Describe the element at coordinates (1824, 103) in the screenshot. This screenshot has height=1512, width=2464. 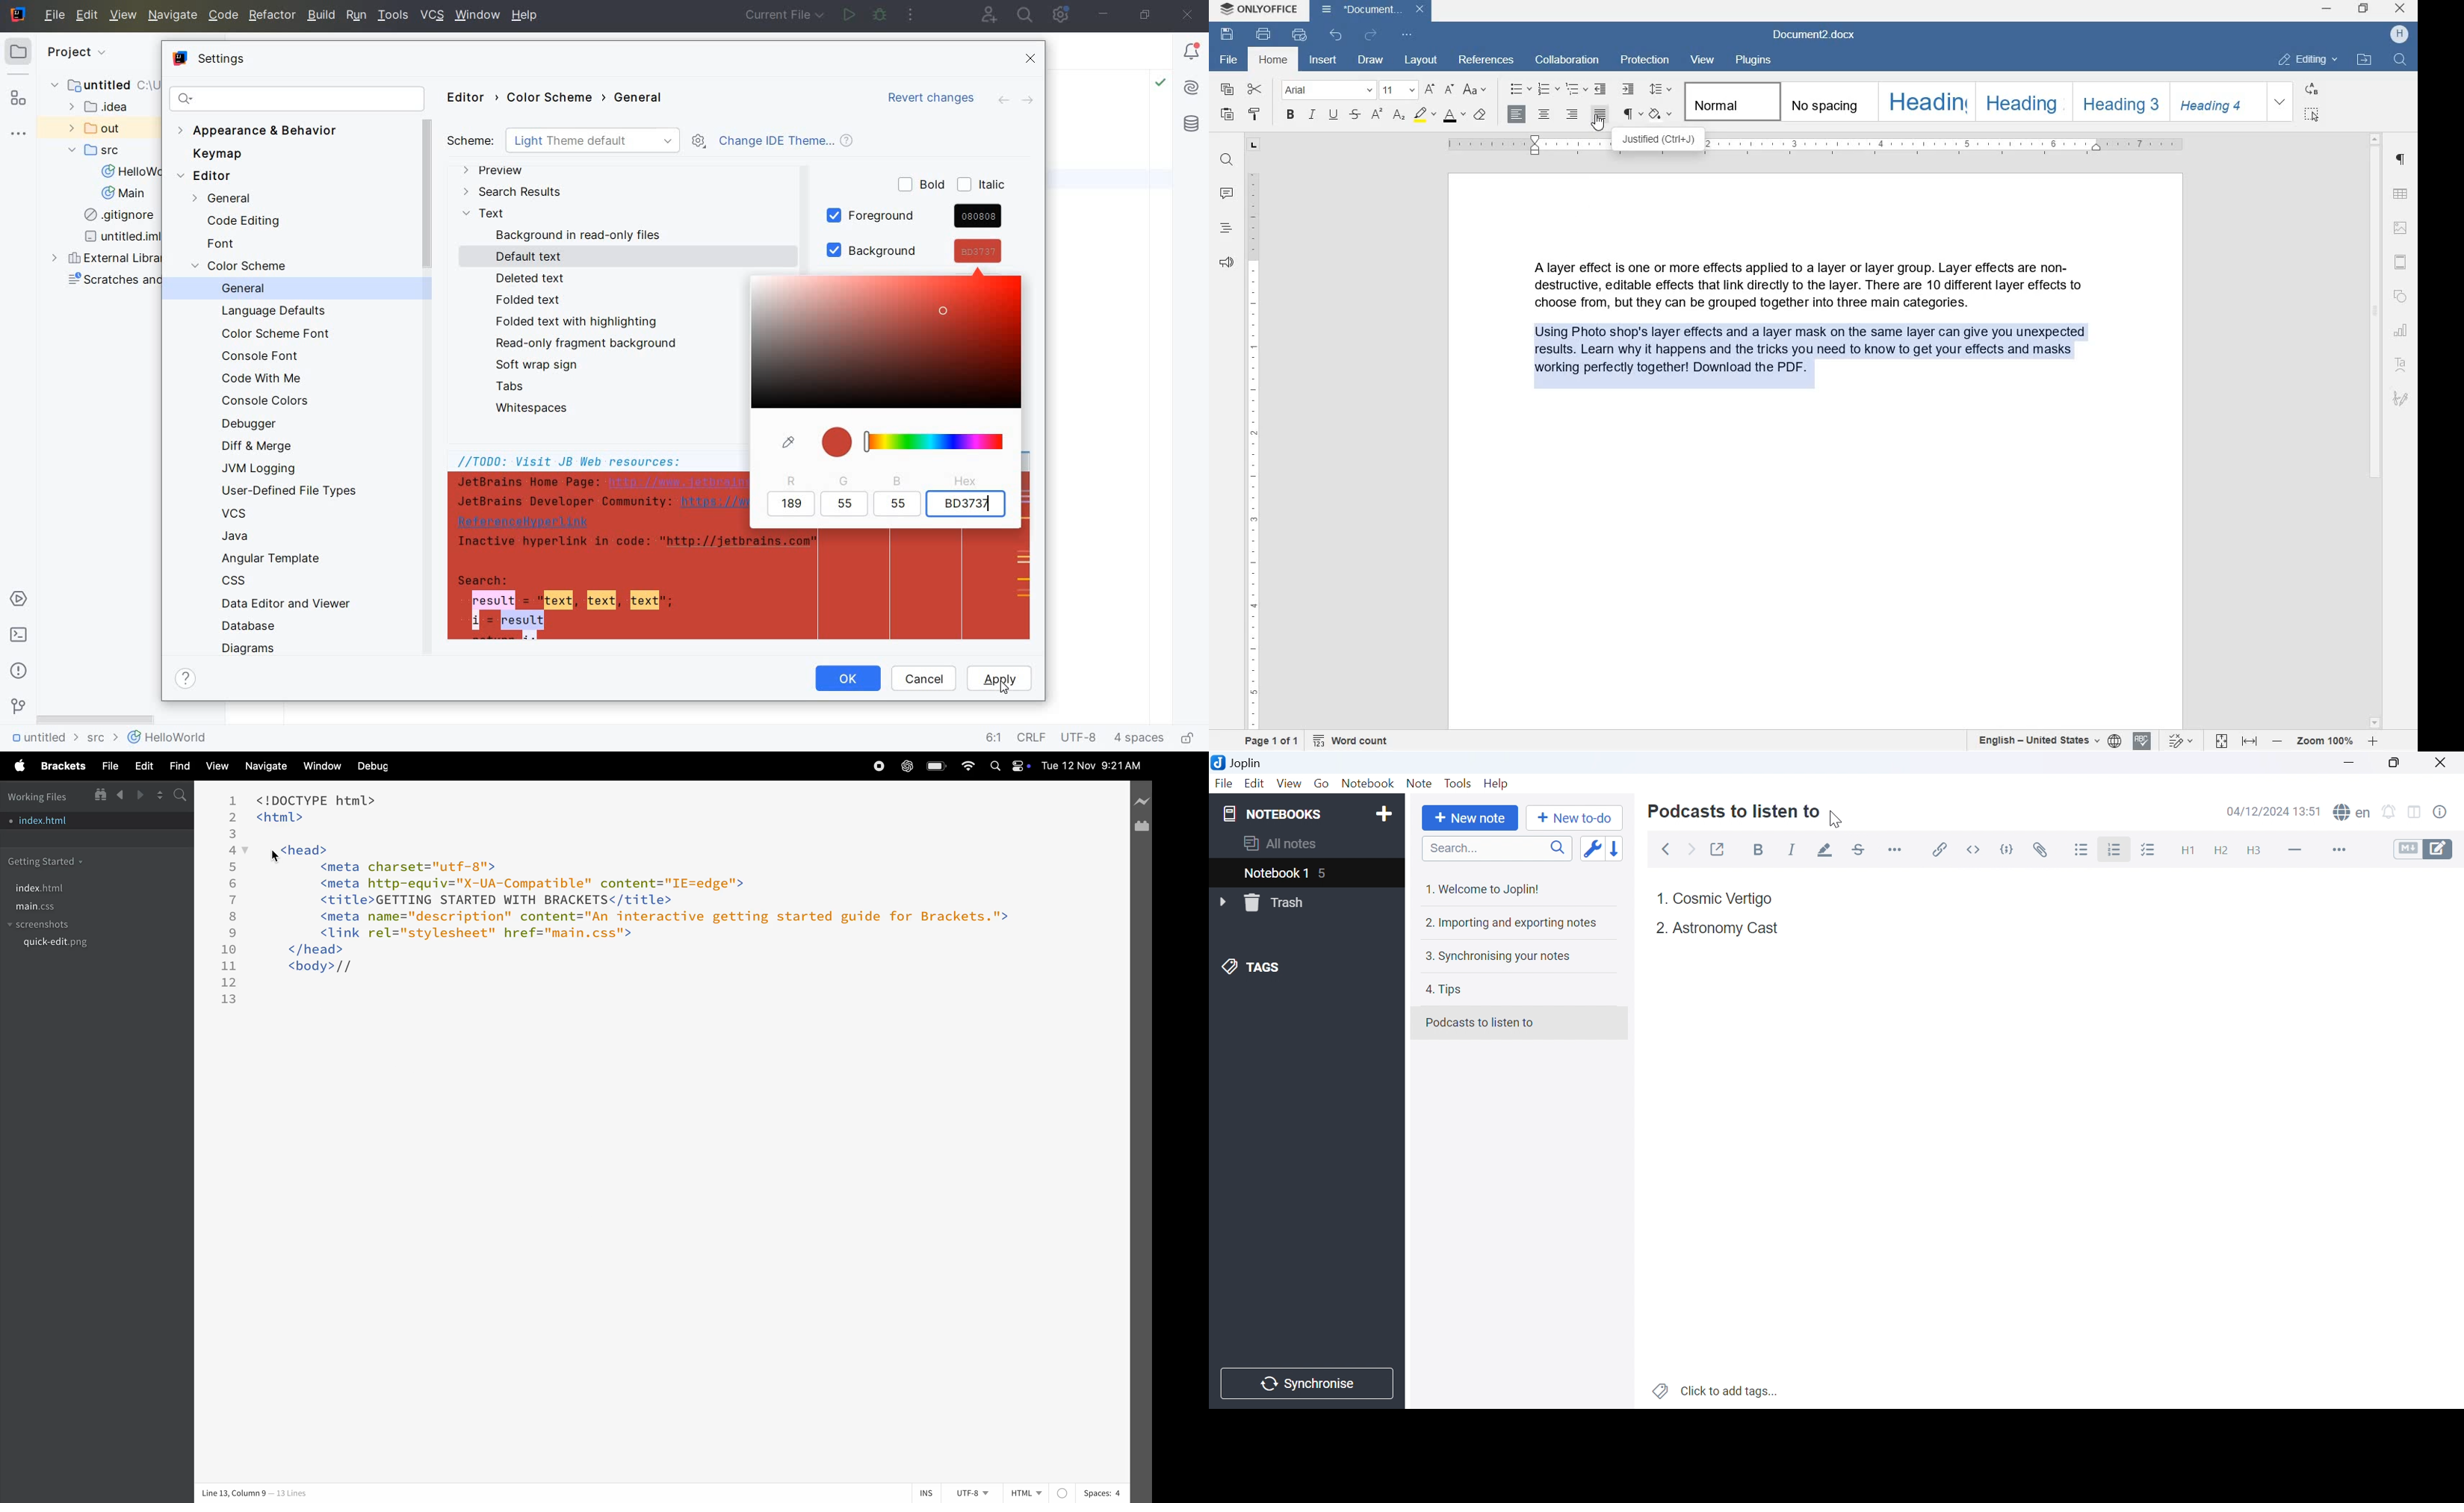
I see `NO SPACING` at that location.